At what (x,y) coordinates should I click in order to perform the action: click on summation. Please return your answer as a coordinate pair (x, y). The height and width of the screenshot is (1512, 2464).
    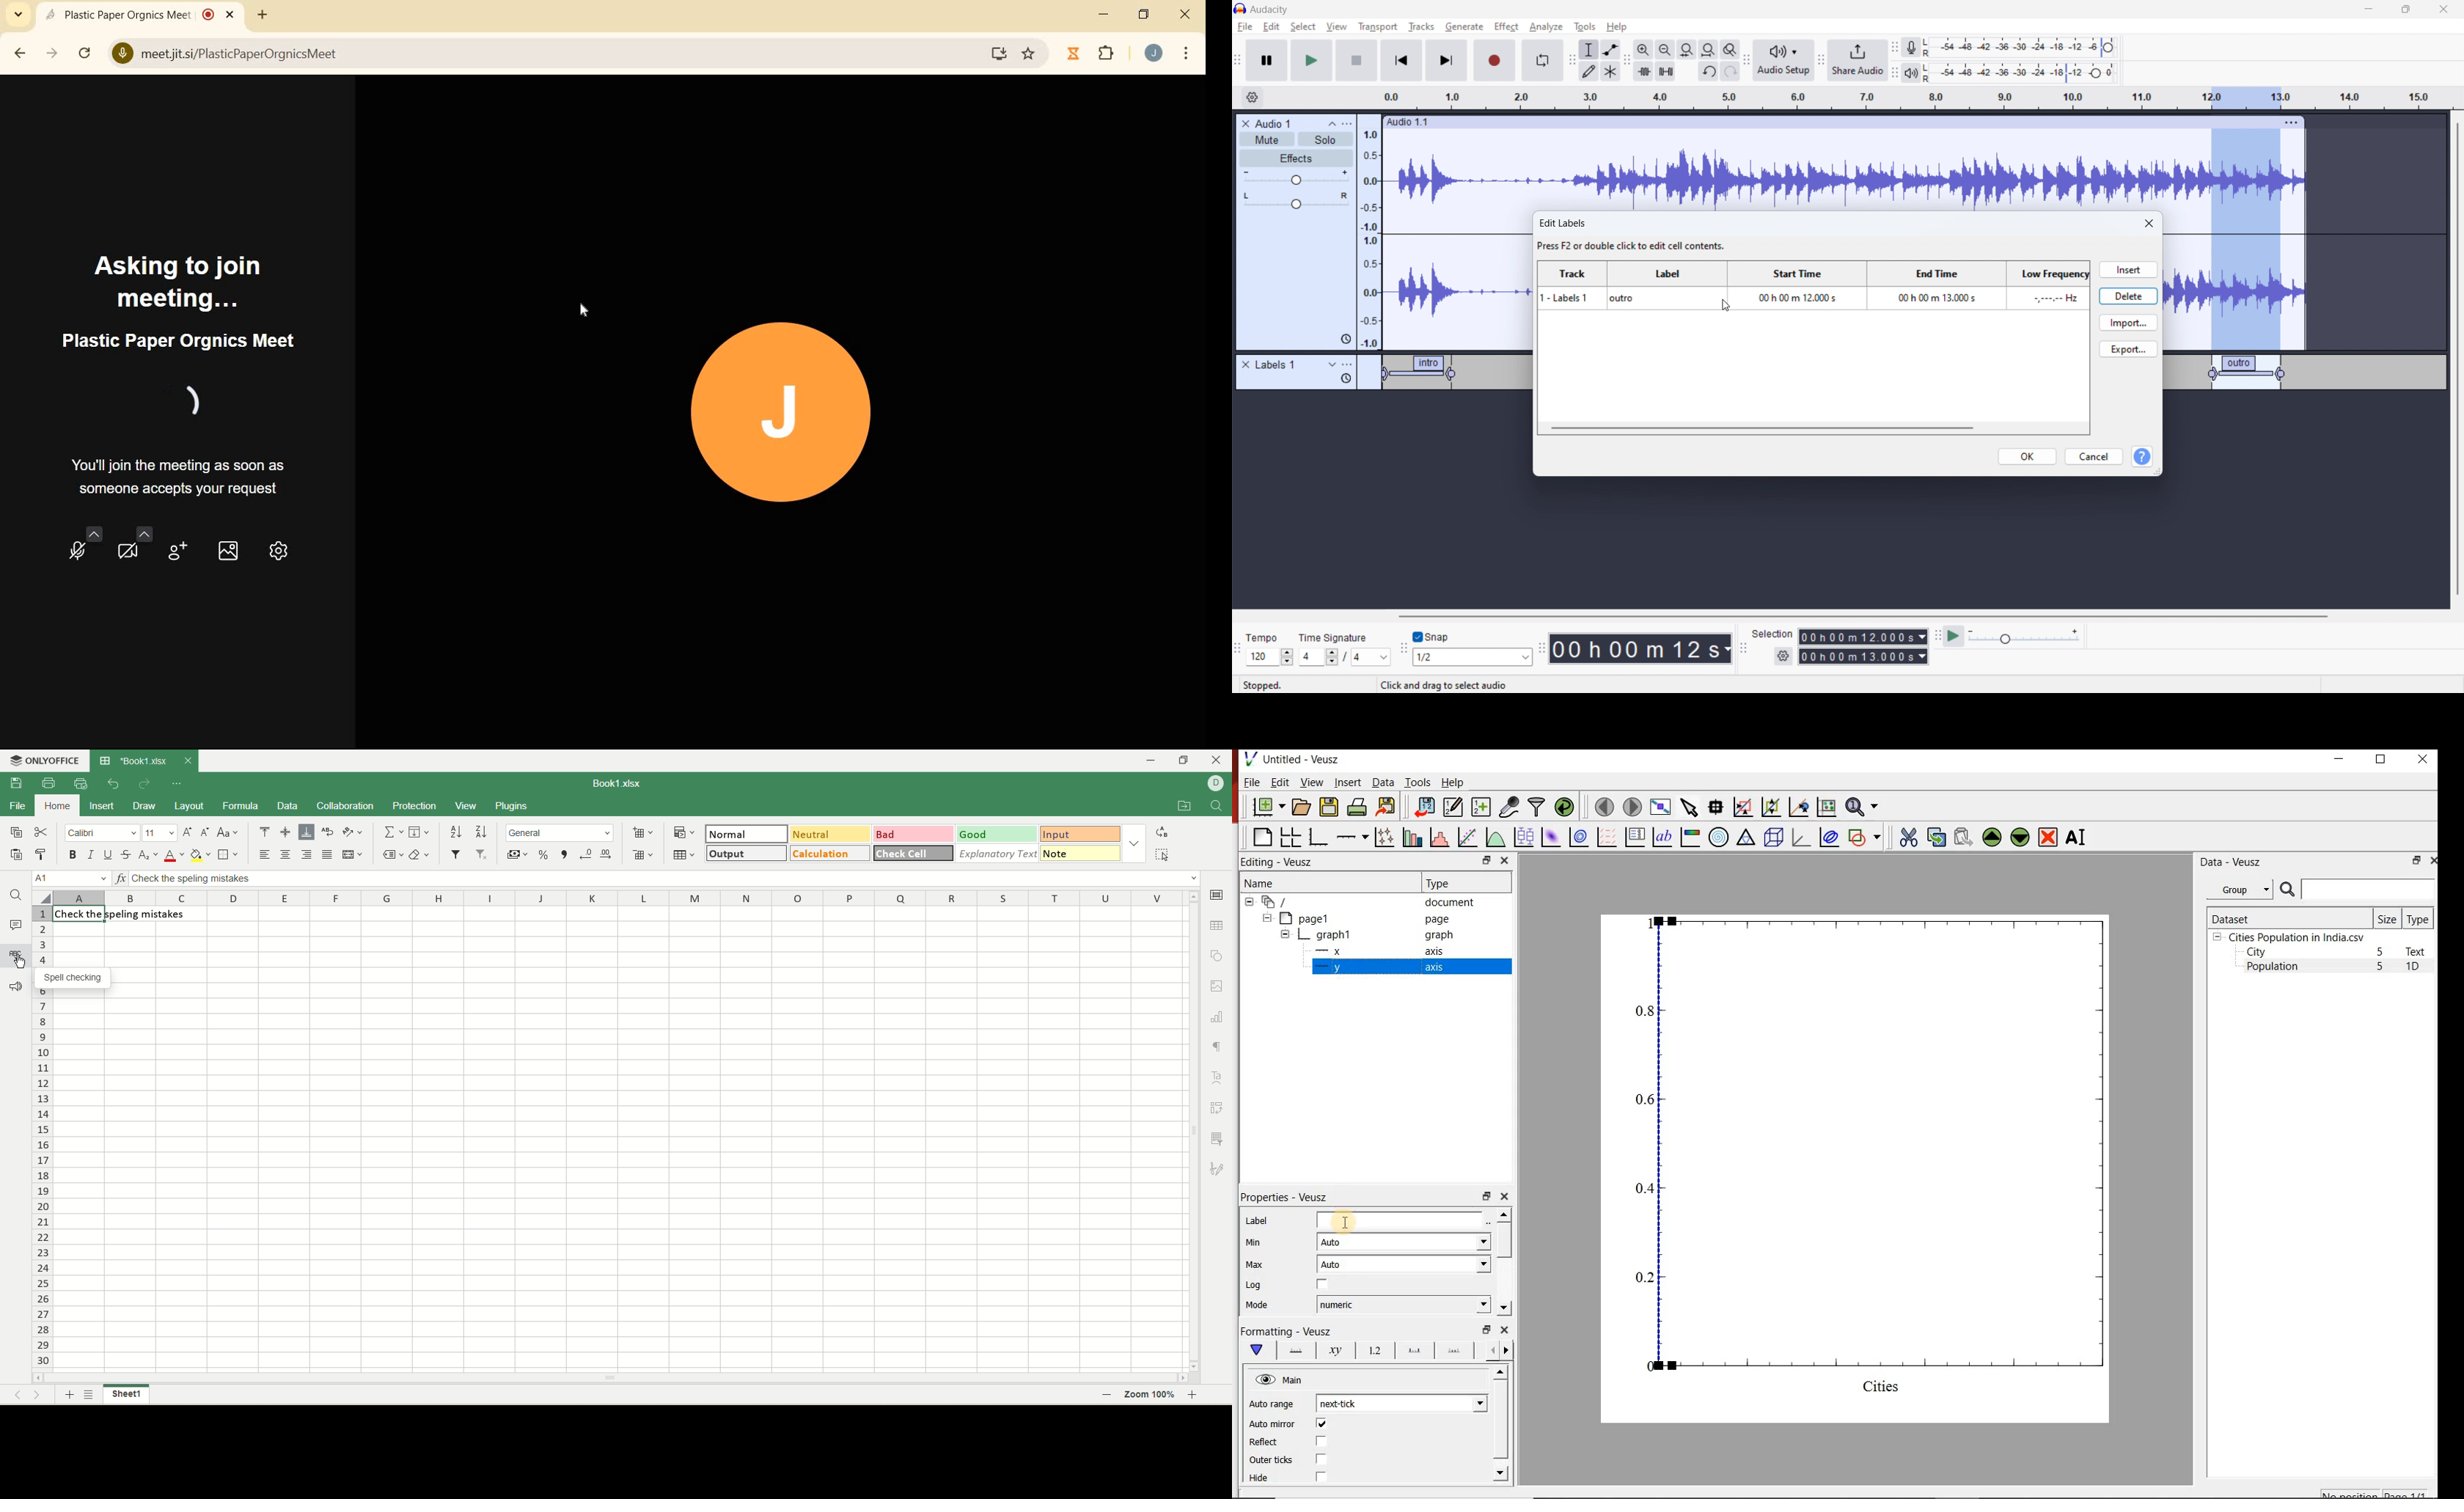
    Looking at the image, I should click on (392, 831).